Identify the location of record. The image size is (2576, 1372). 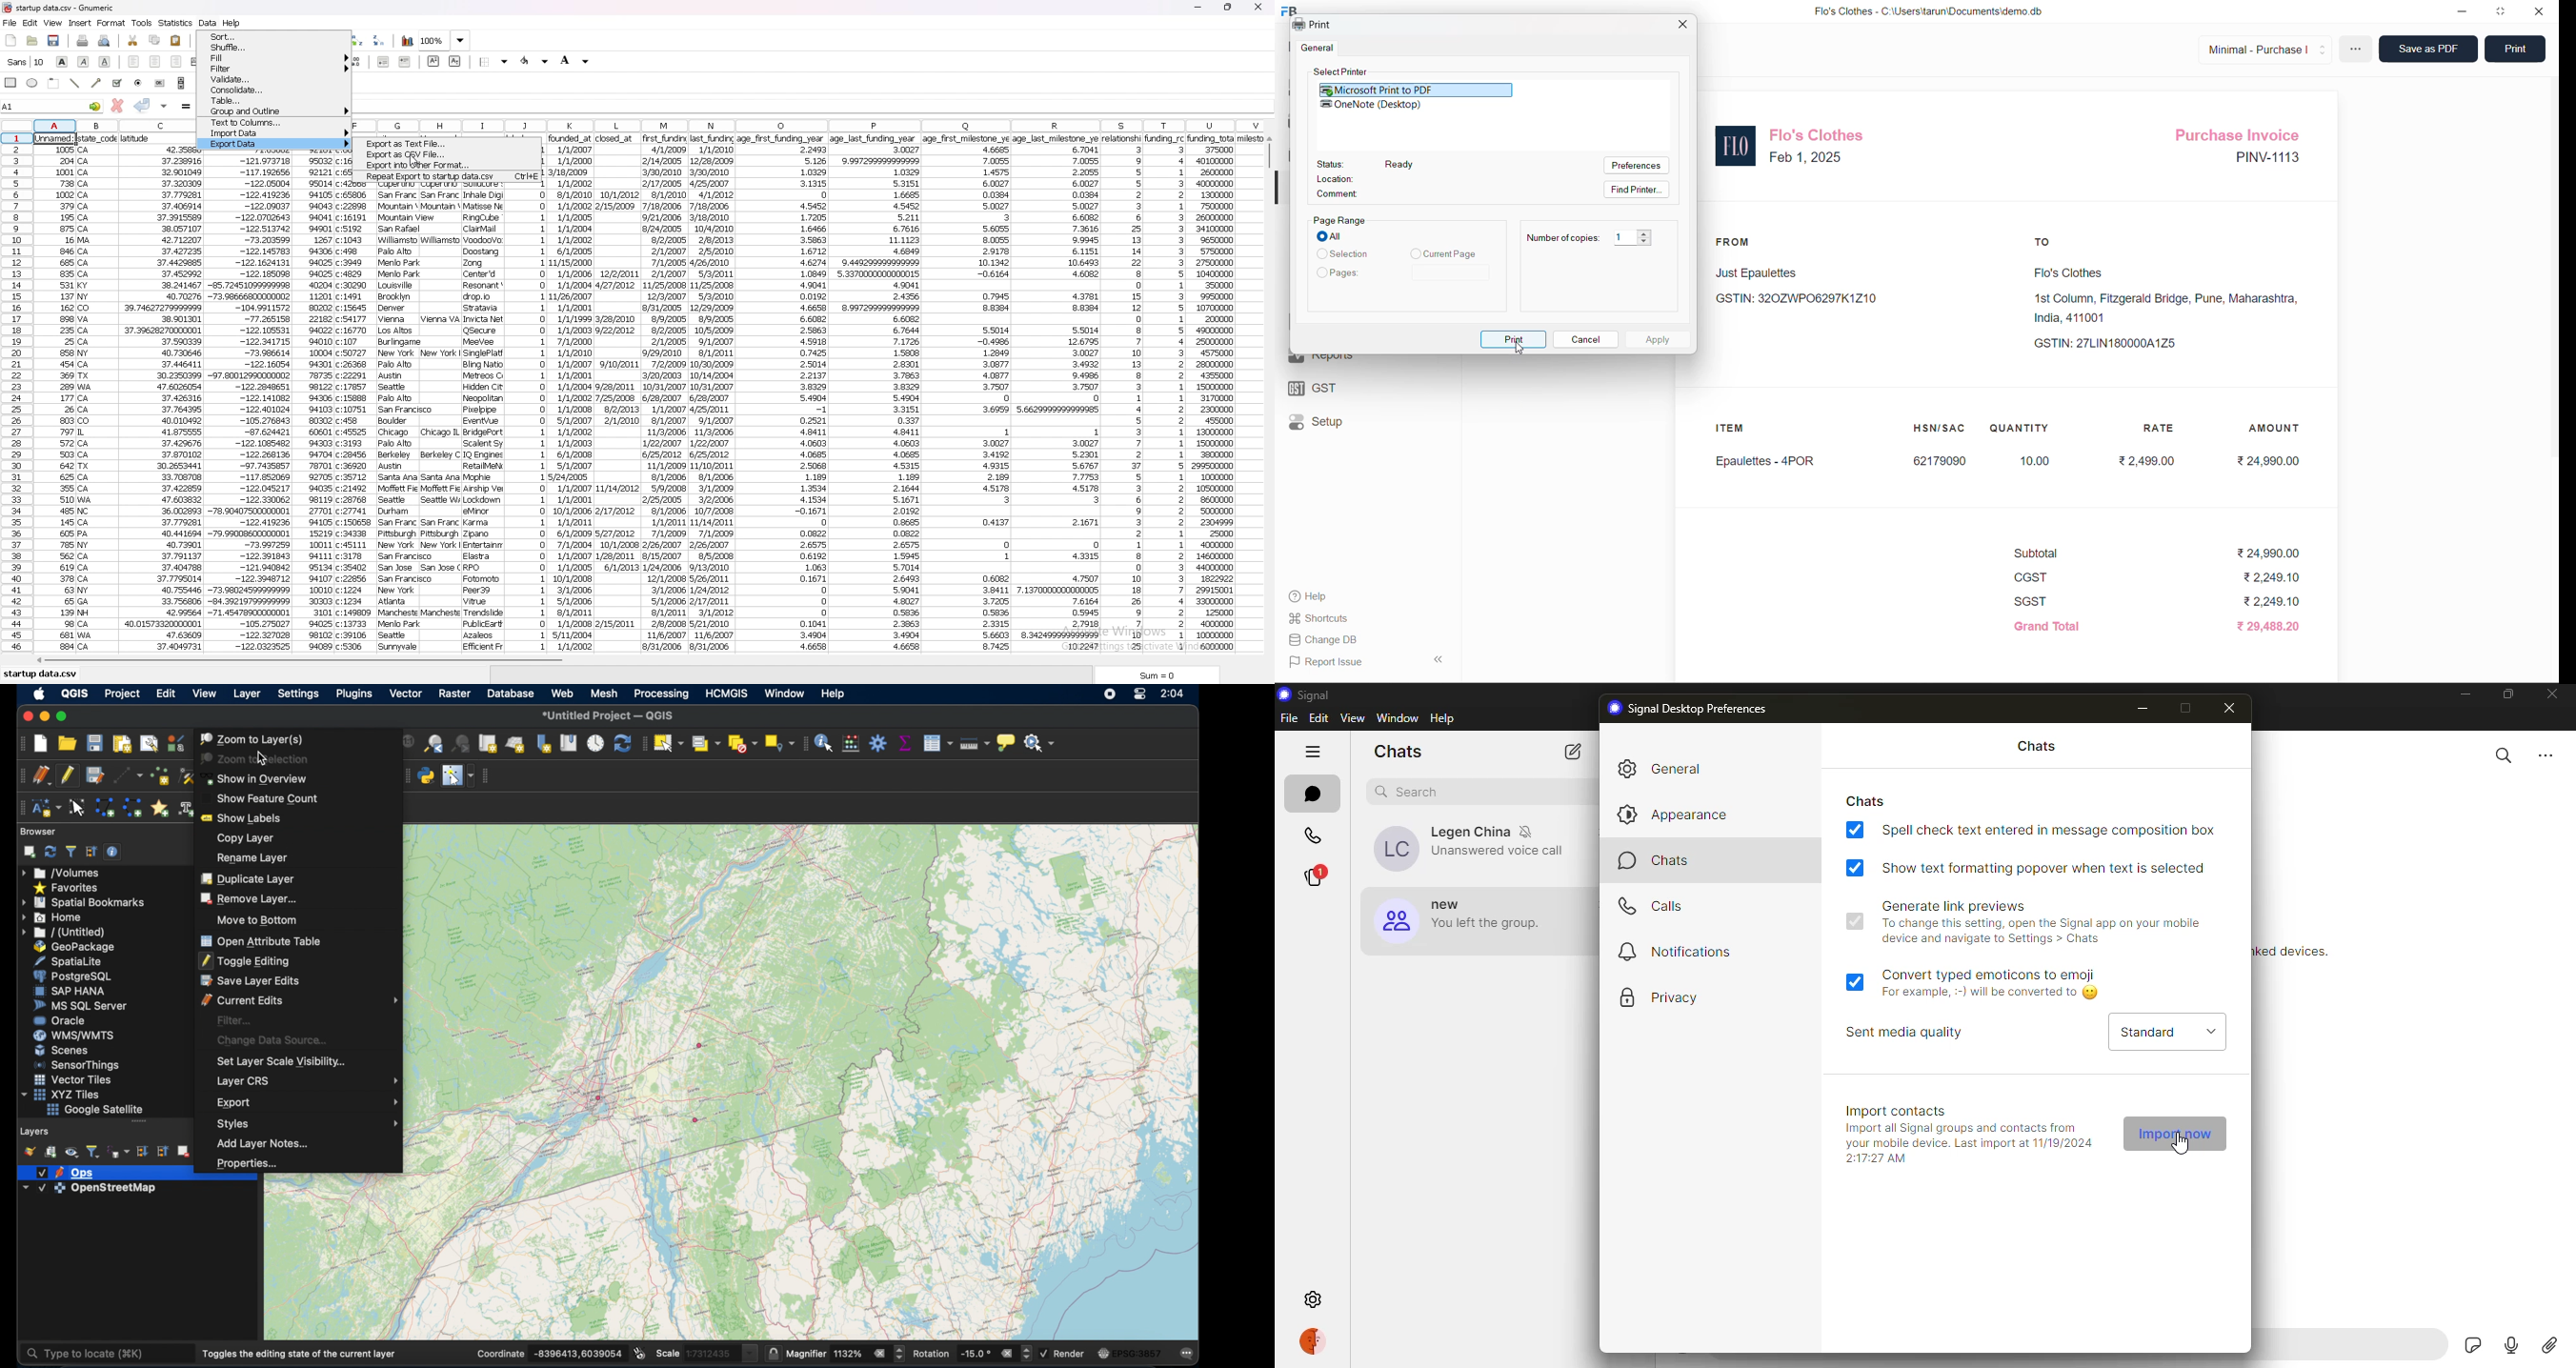
(2511, 1348).